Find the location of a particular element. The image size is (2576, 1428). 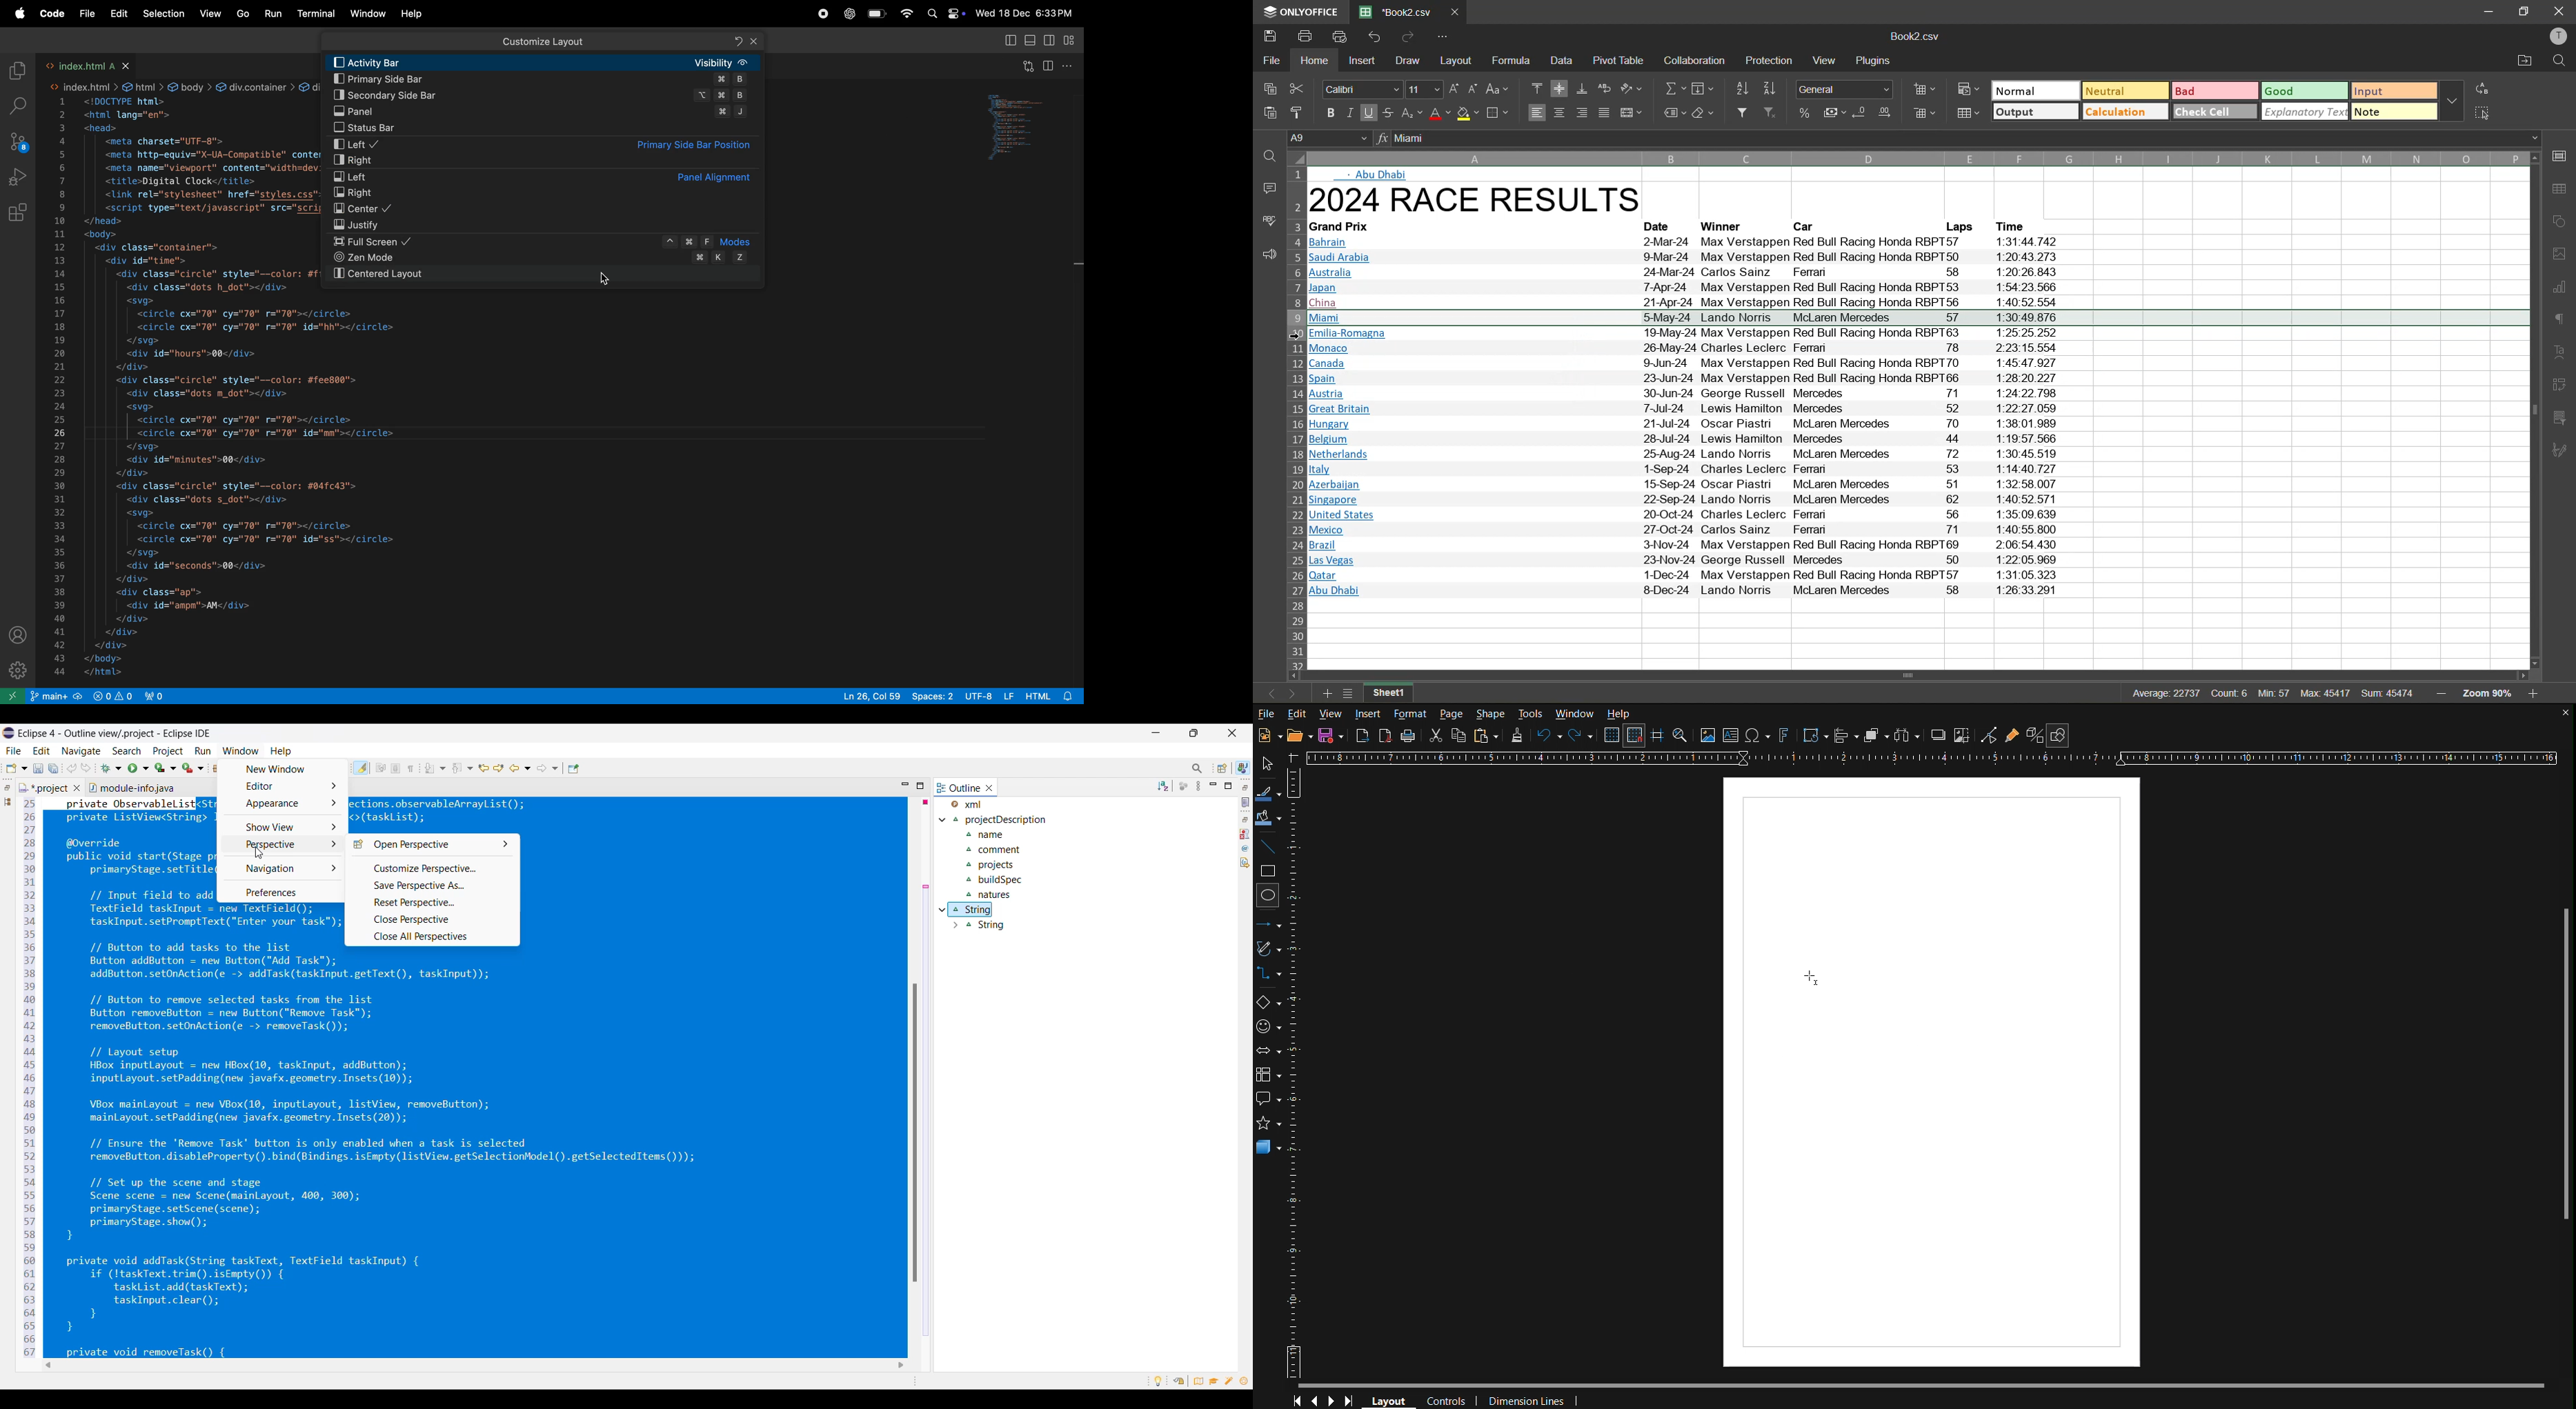

move up is located at coordinates (2537, 158).